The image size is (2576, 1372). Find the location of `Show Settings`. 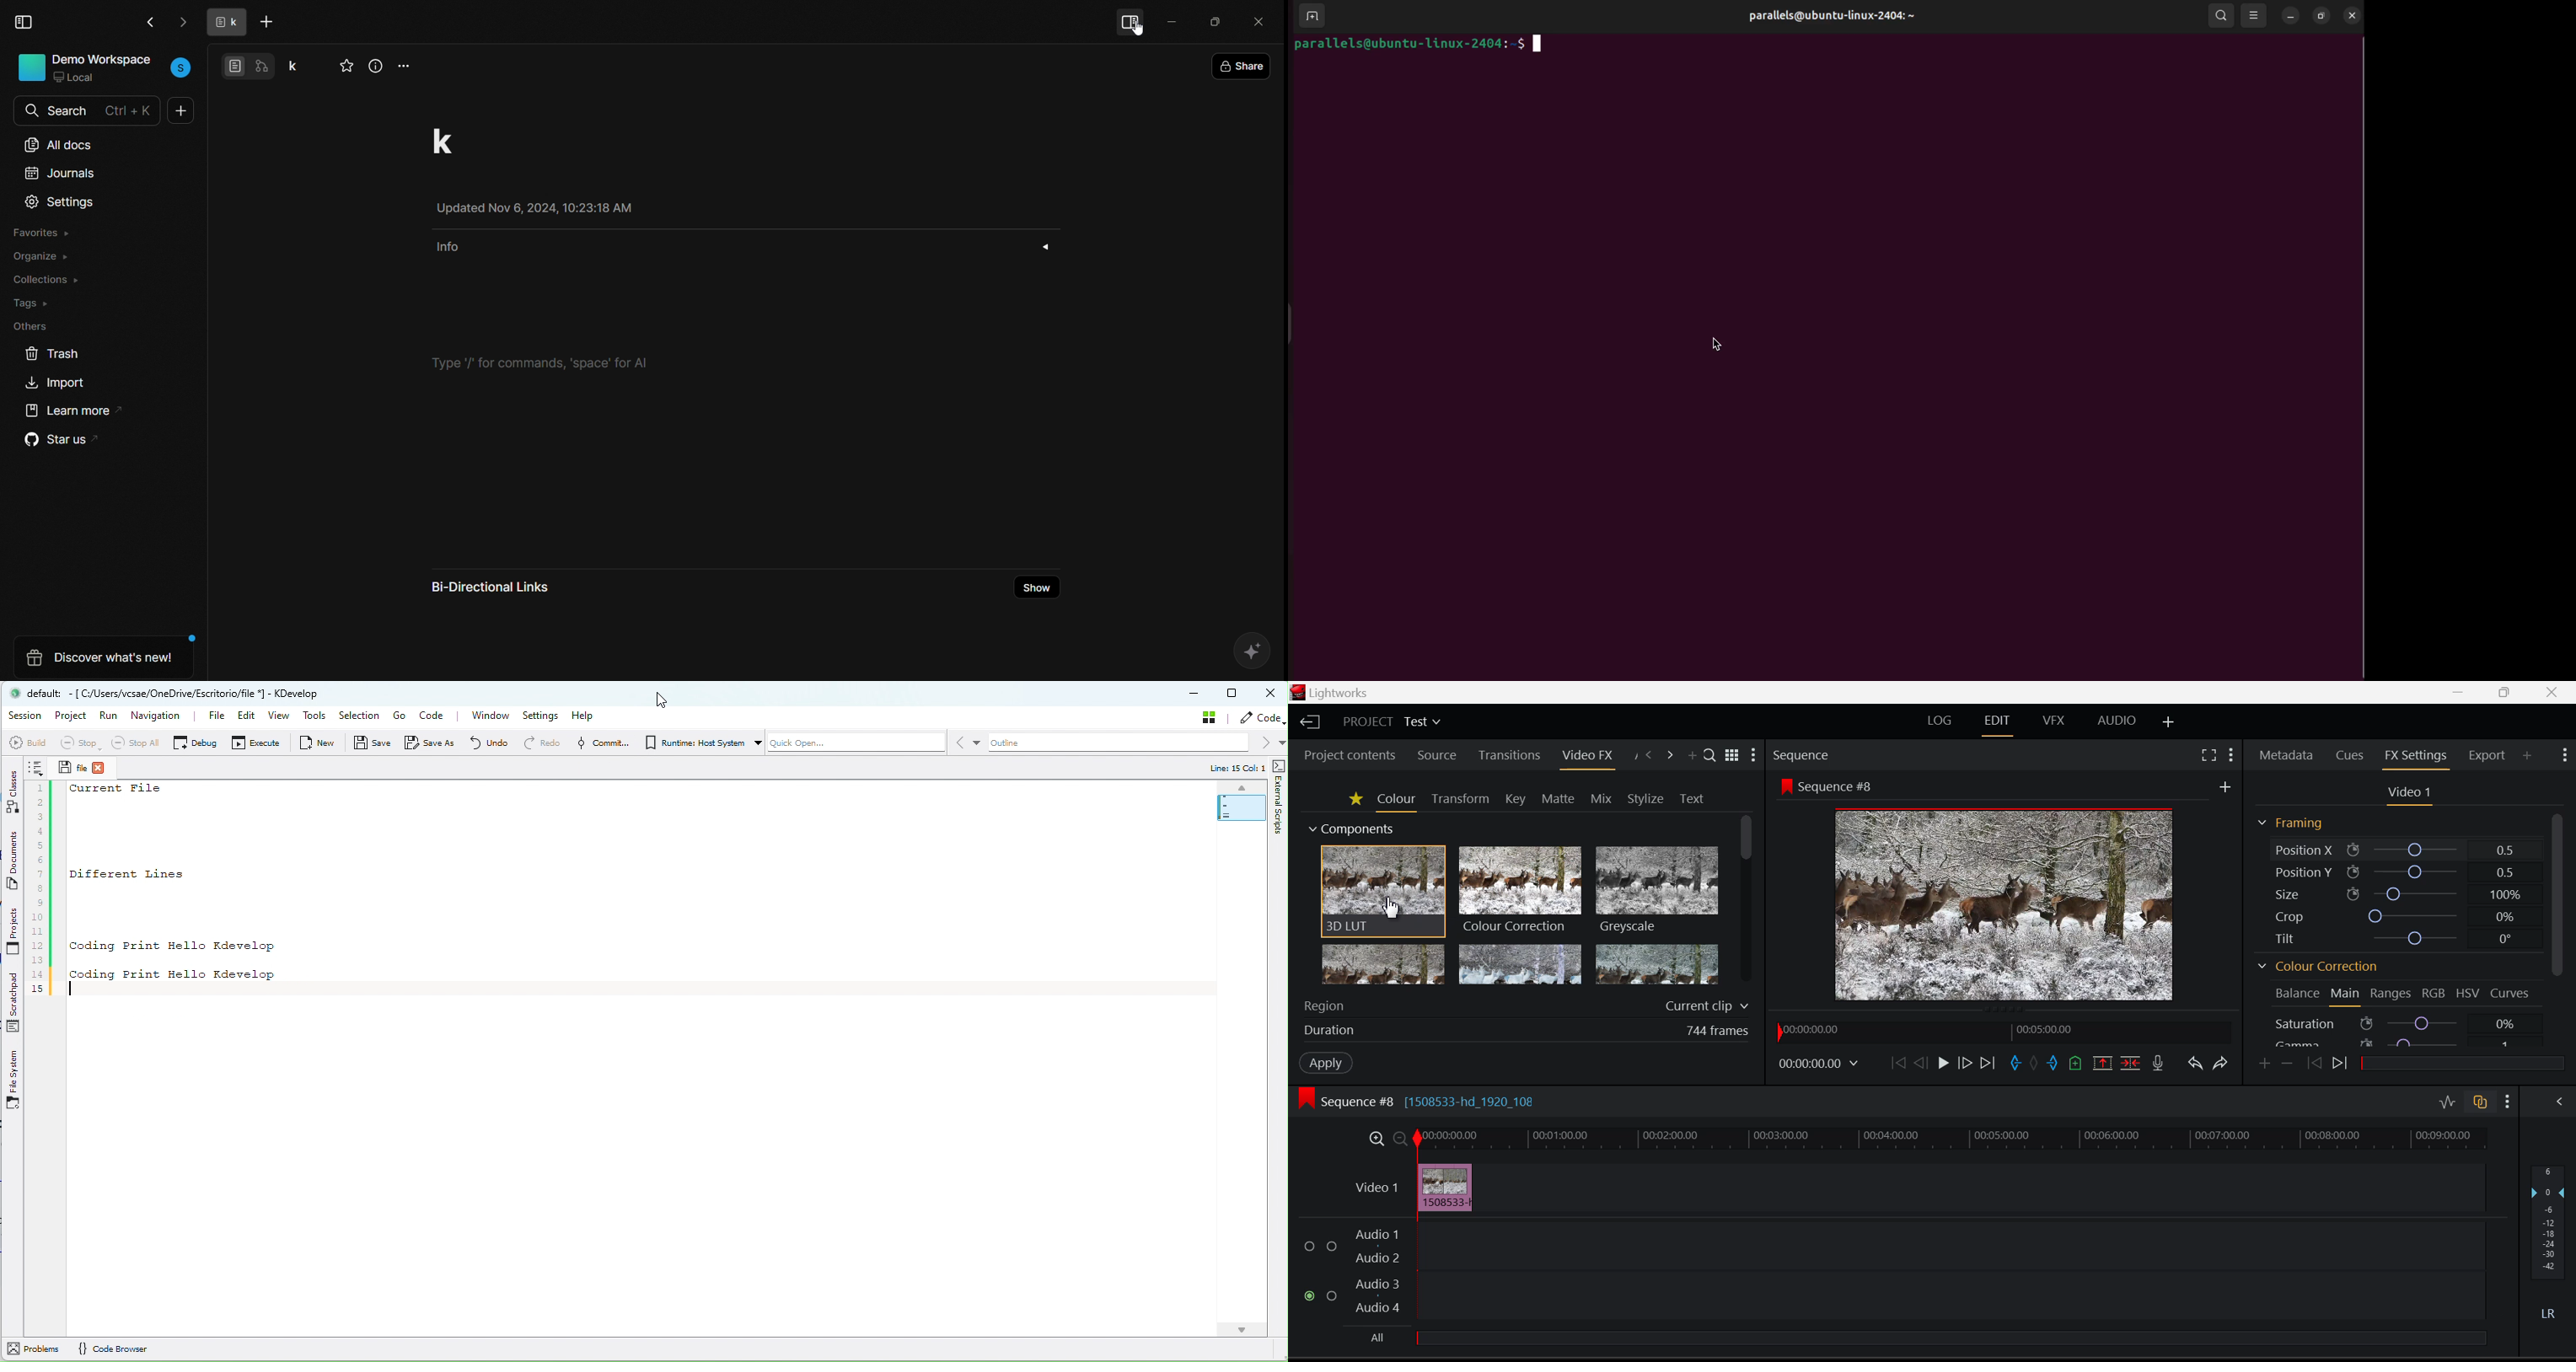

Show Settings is located at coordinates (2563, 755).